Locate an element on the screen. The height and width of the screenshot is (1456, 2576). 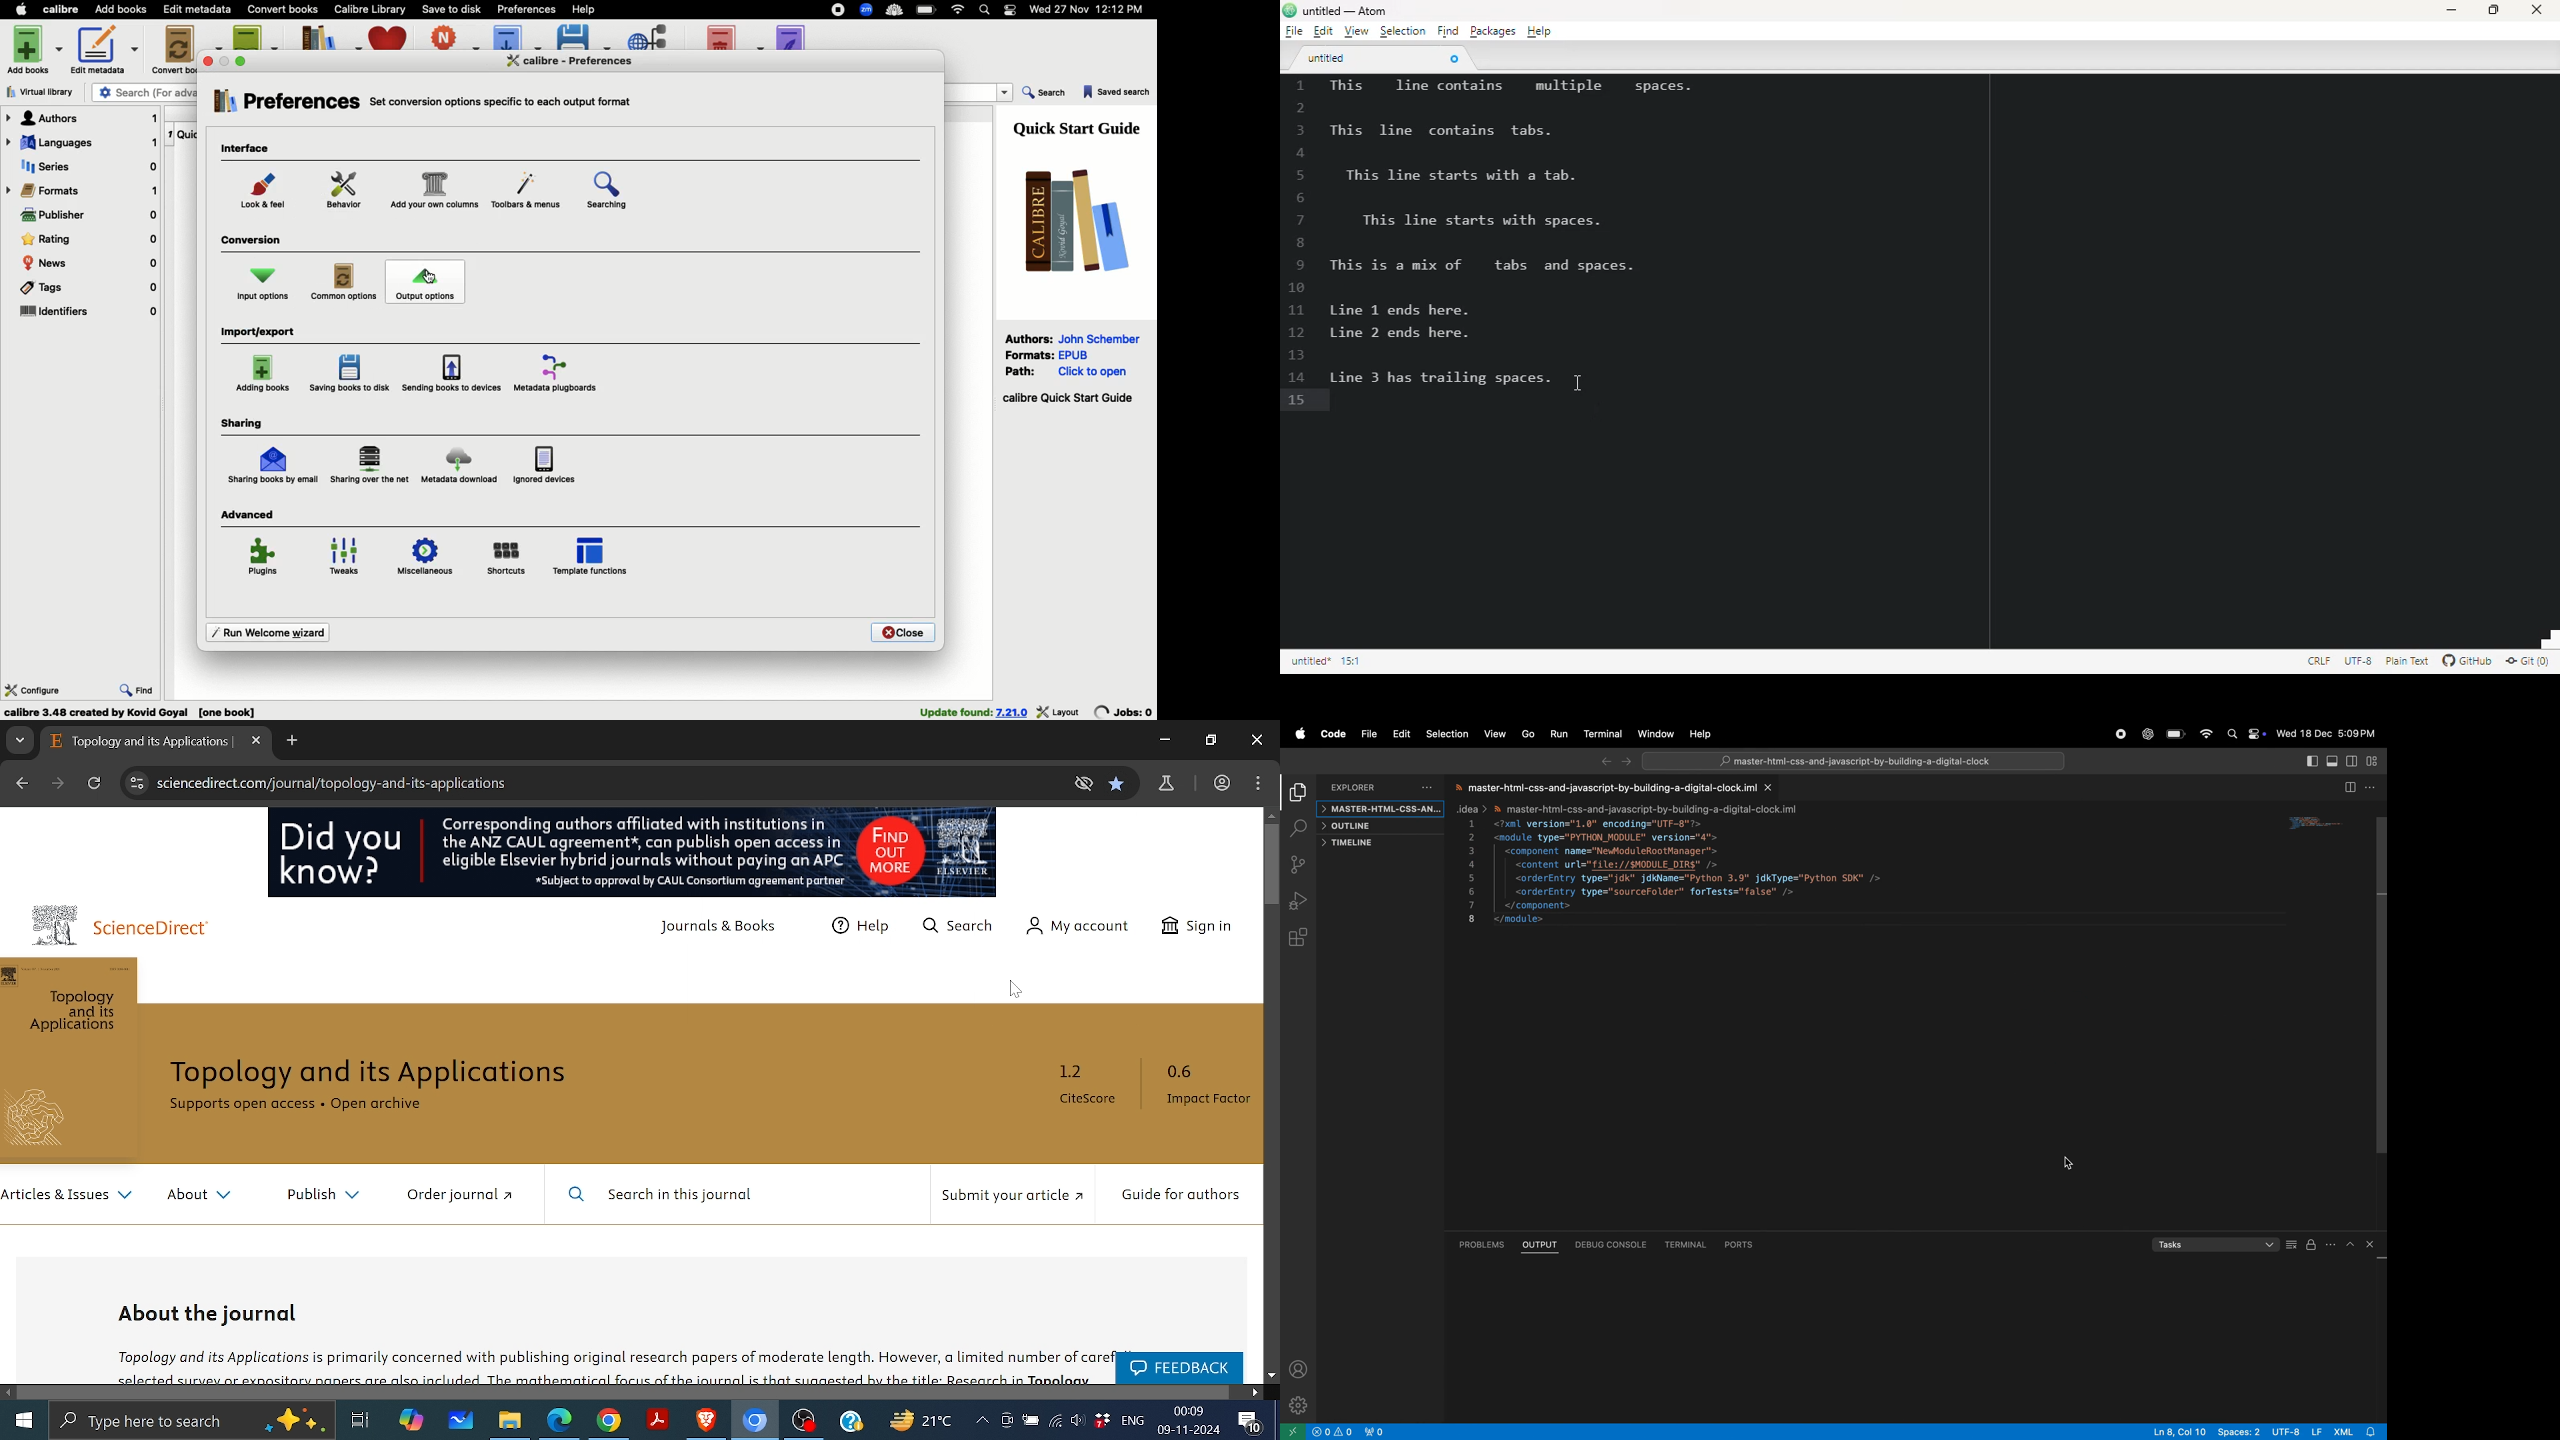
Conversion is located at coordinates (254, 242).